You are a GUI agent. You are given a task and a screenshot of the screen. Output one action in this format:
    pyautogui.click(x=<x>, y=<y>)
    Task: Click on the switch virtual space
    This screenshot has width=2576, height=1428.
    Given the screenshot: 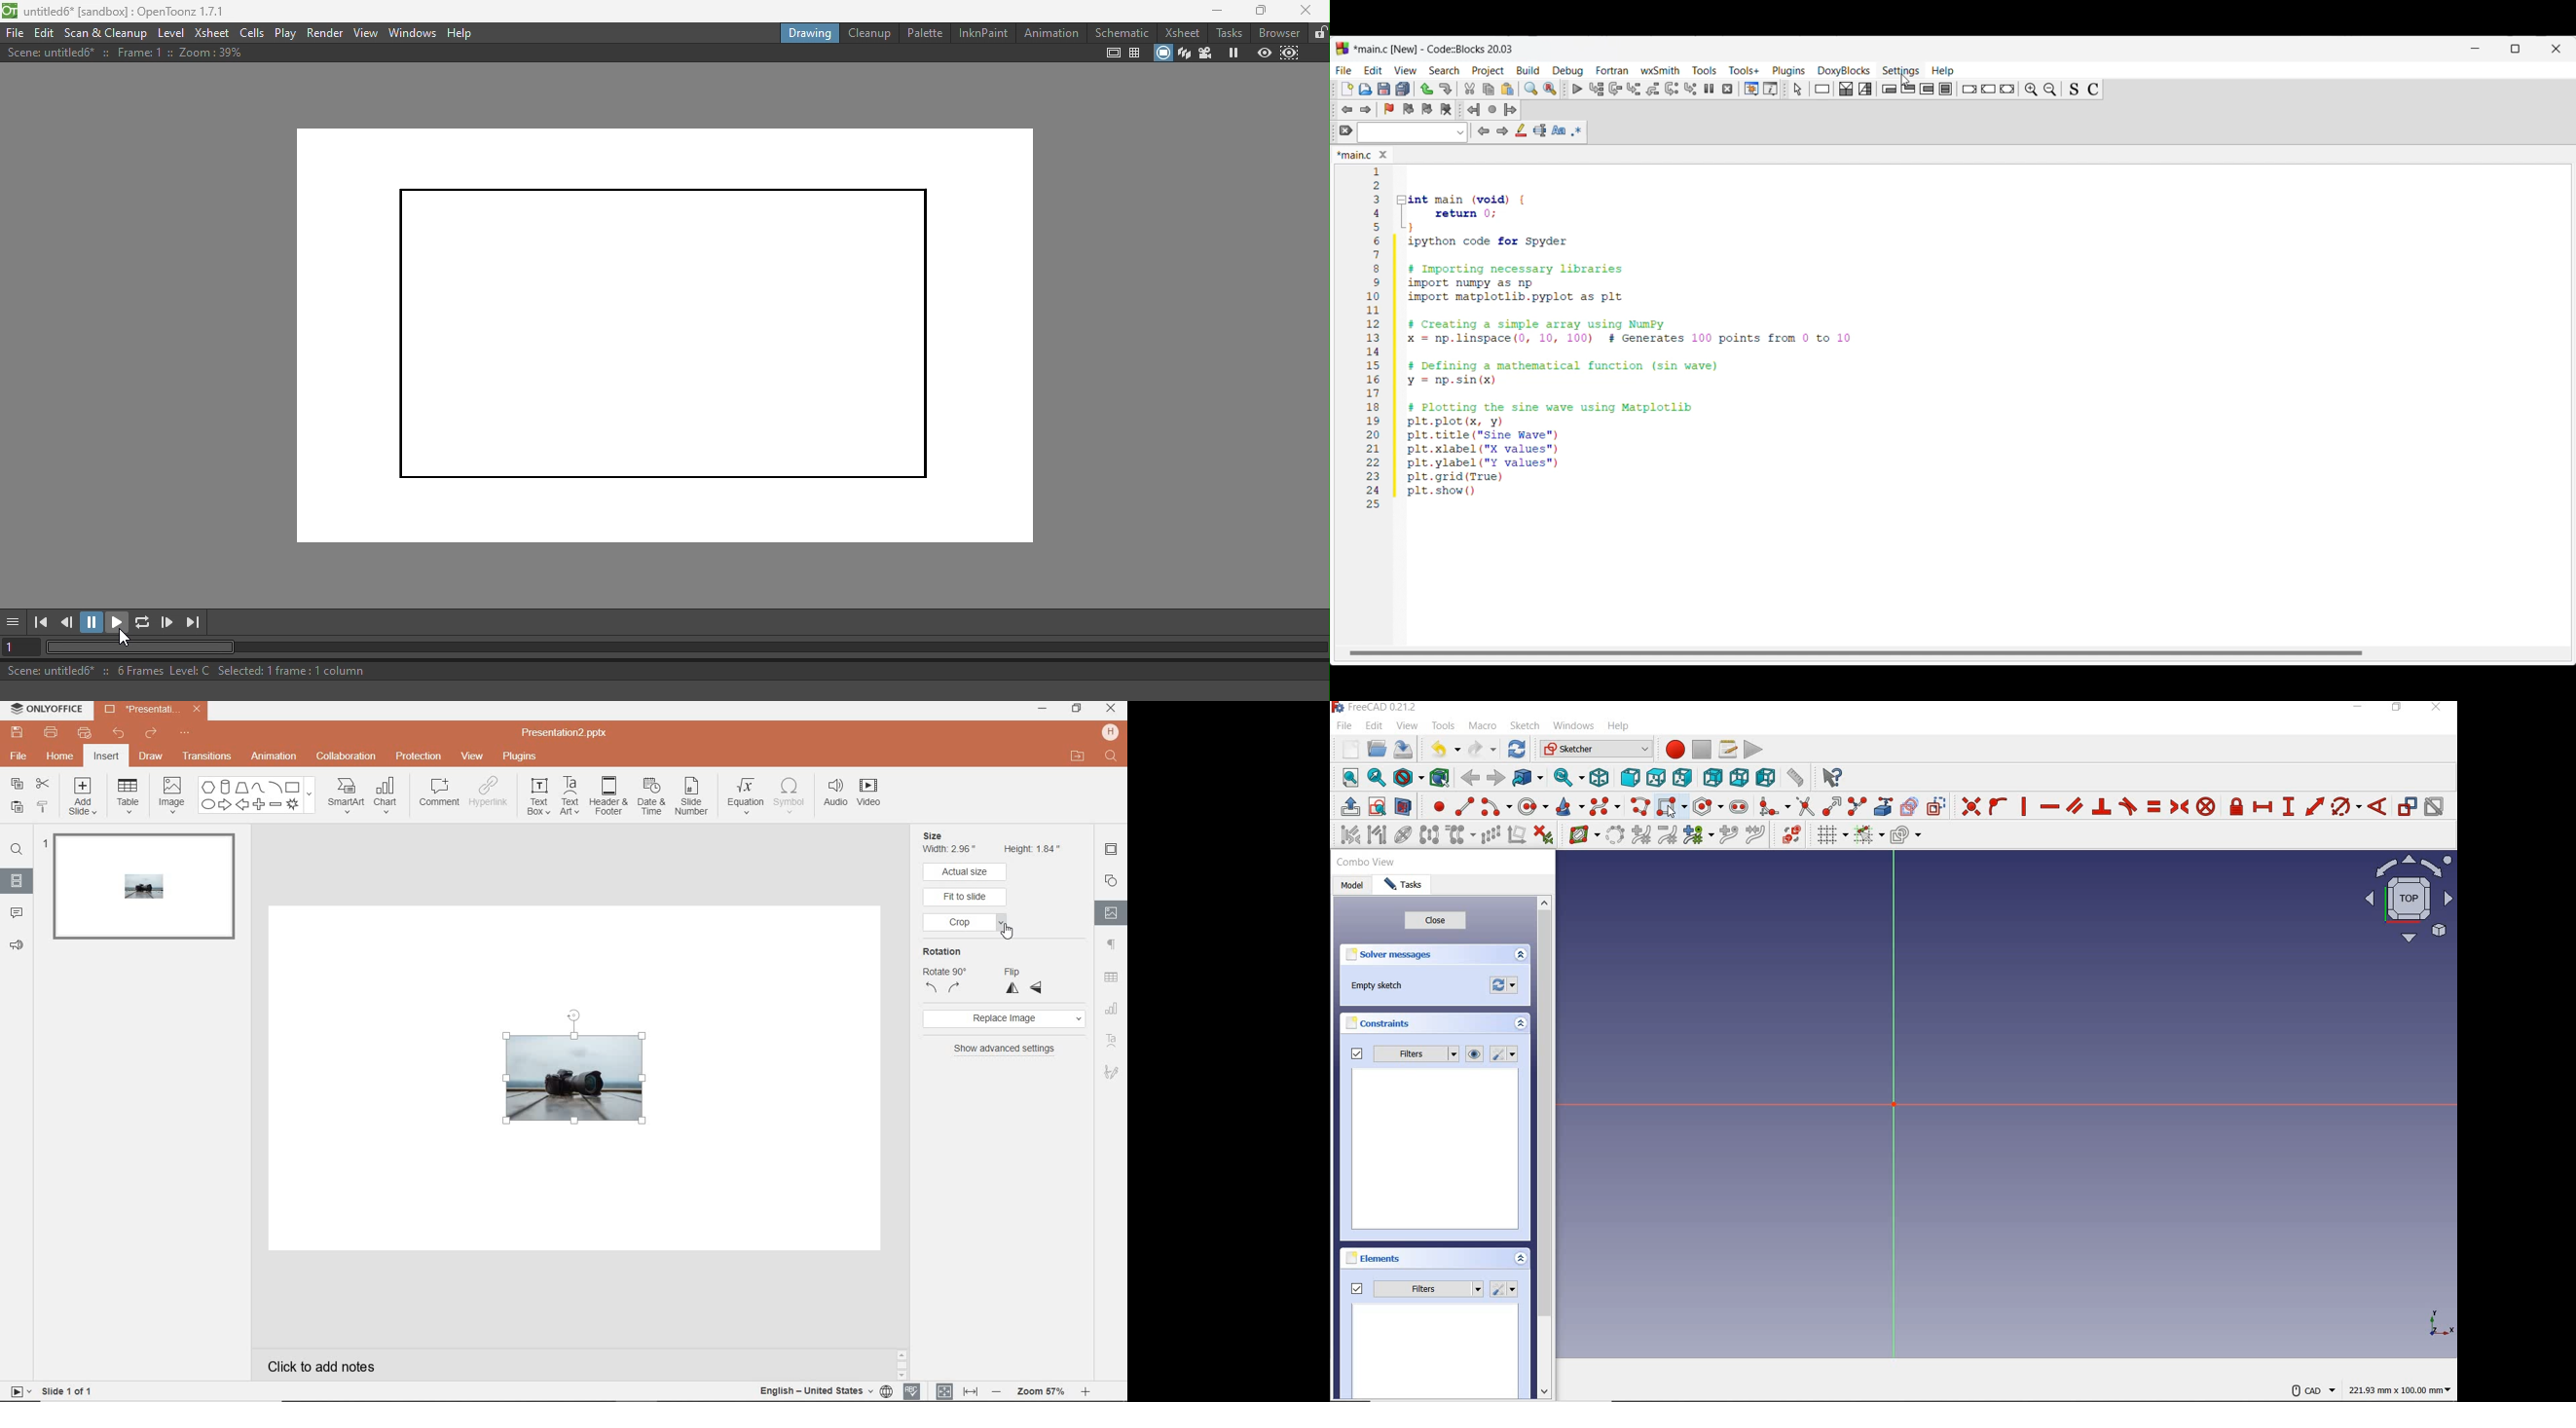 What is the action you would take?
    pyautogui.click(x=1789, y=837)
    